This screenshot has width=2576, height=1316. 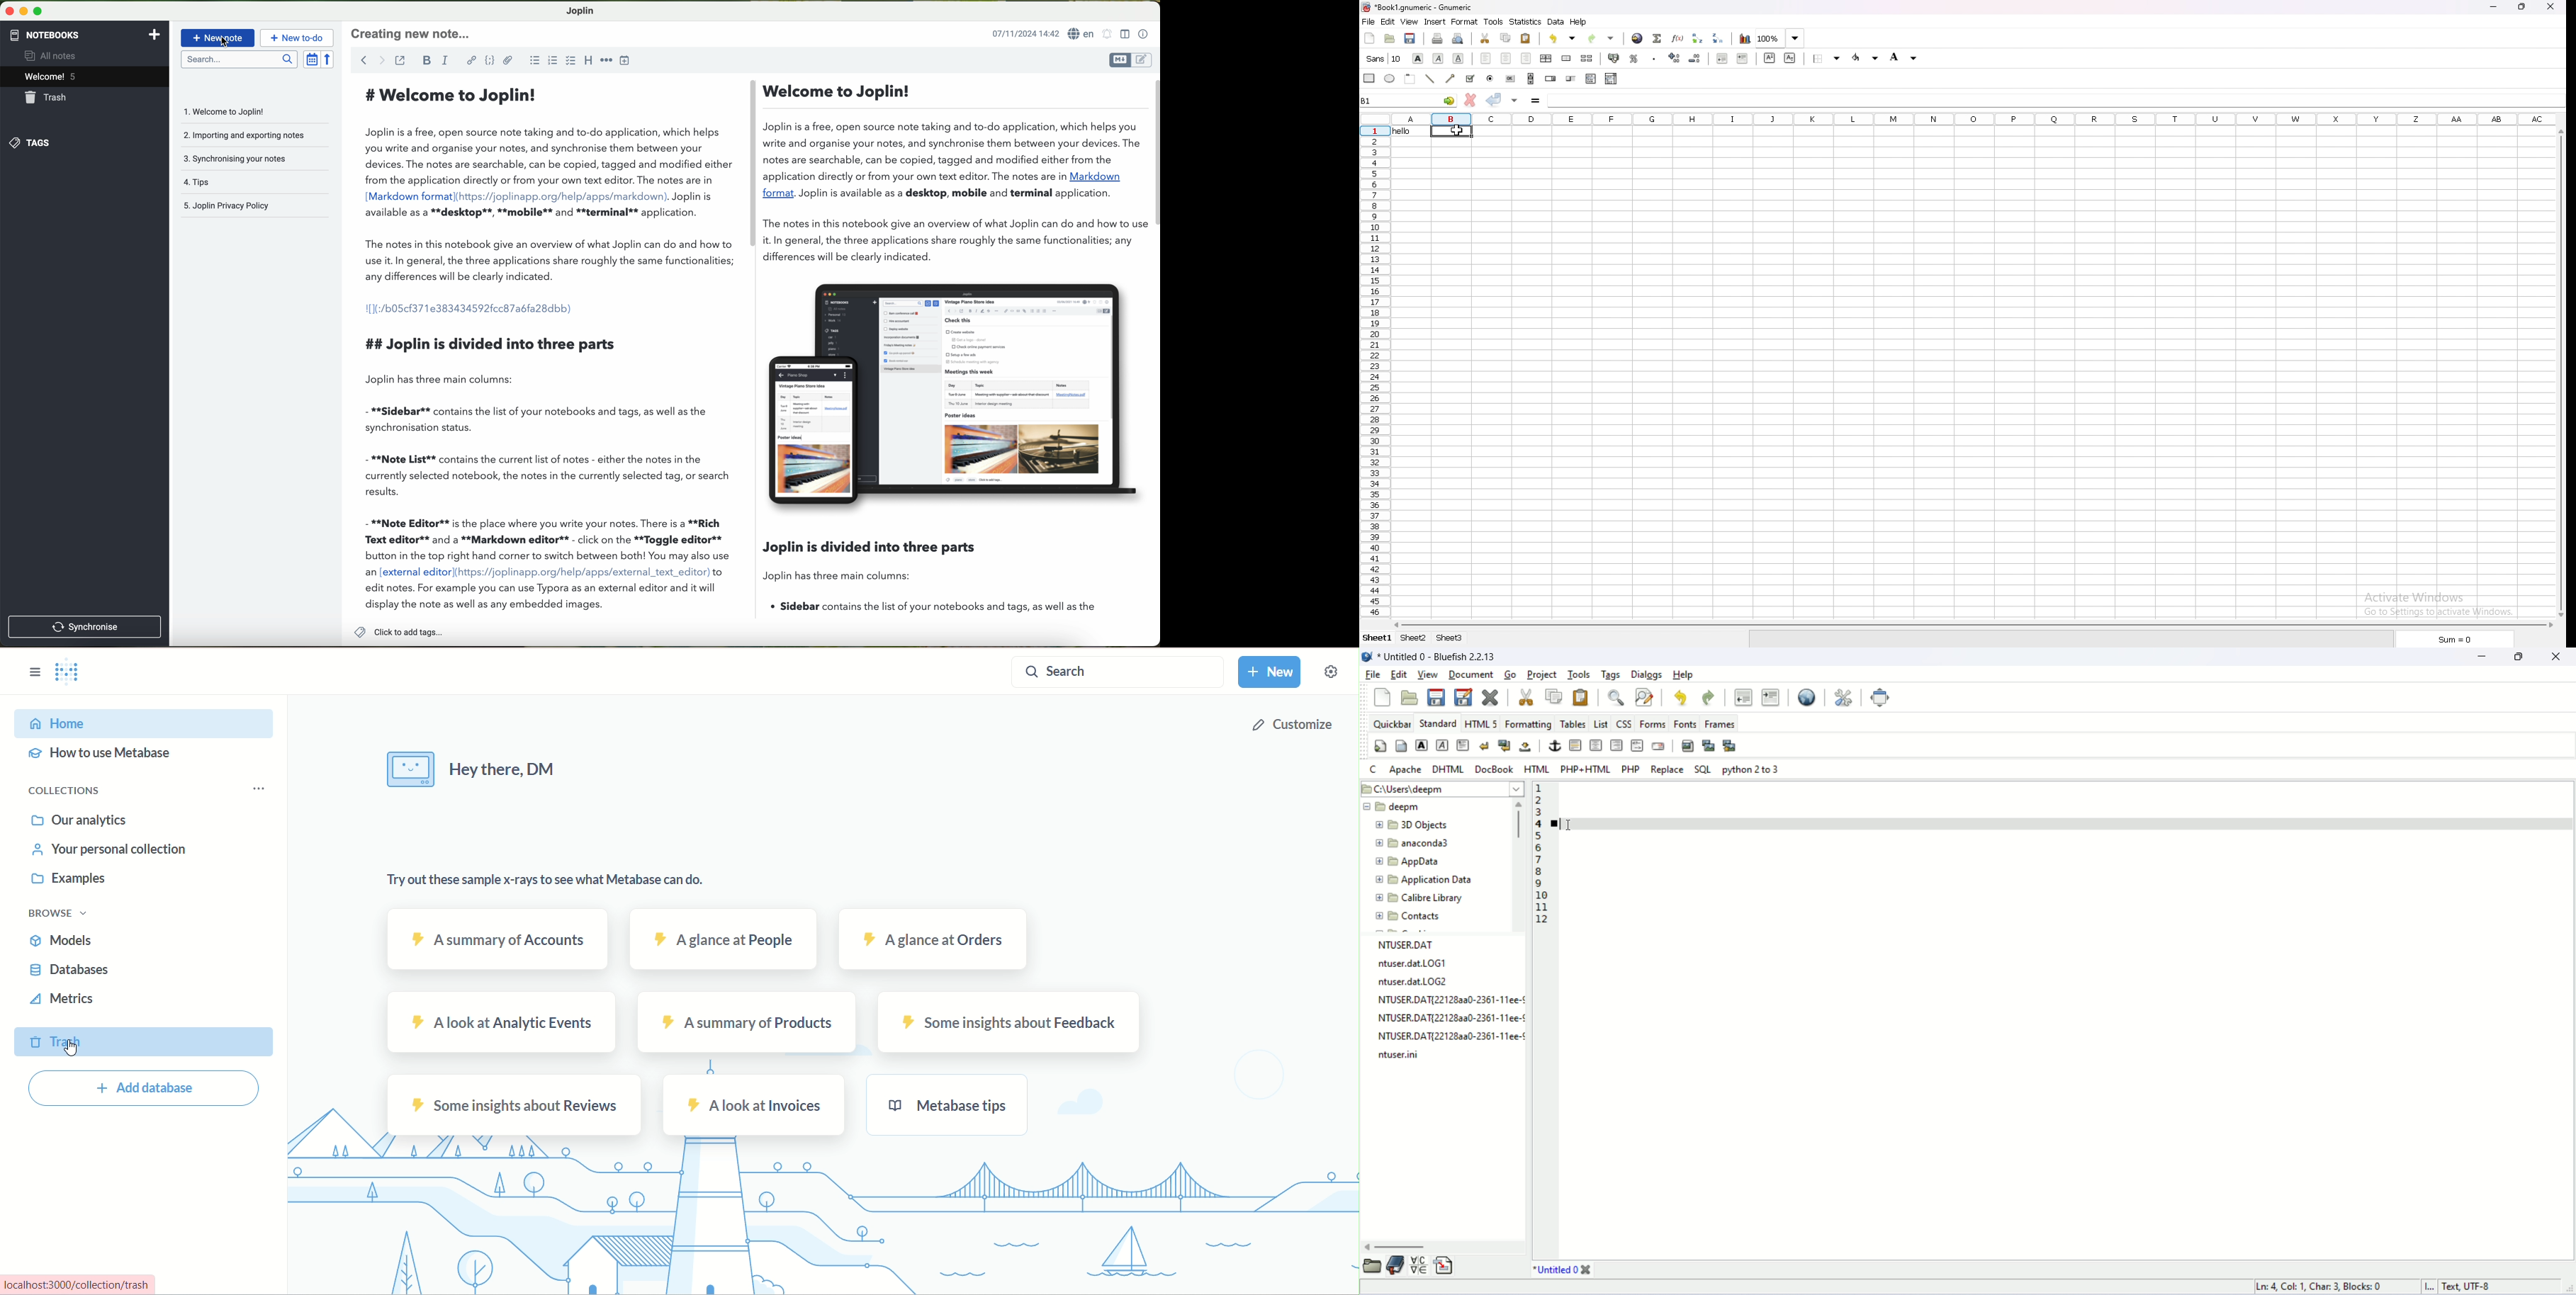 I want to click on italic, so click(x=1438, y=59).